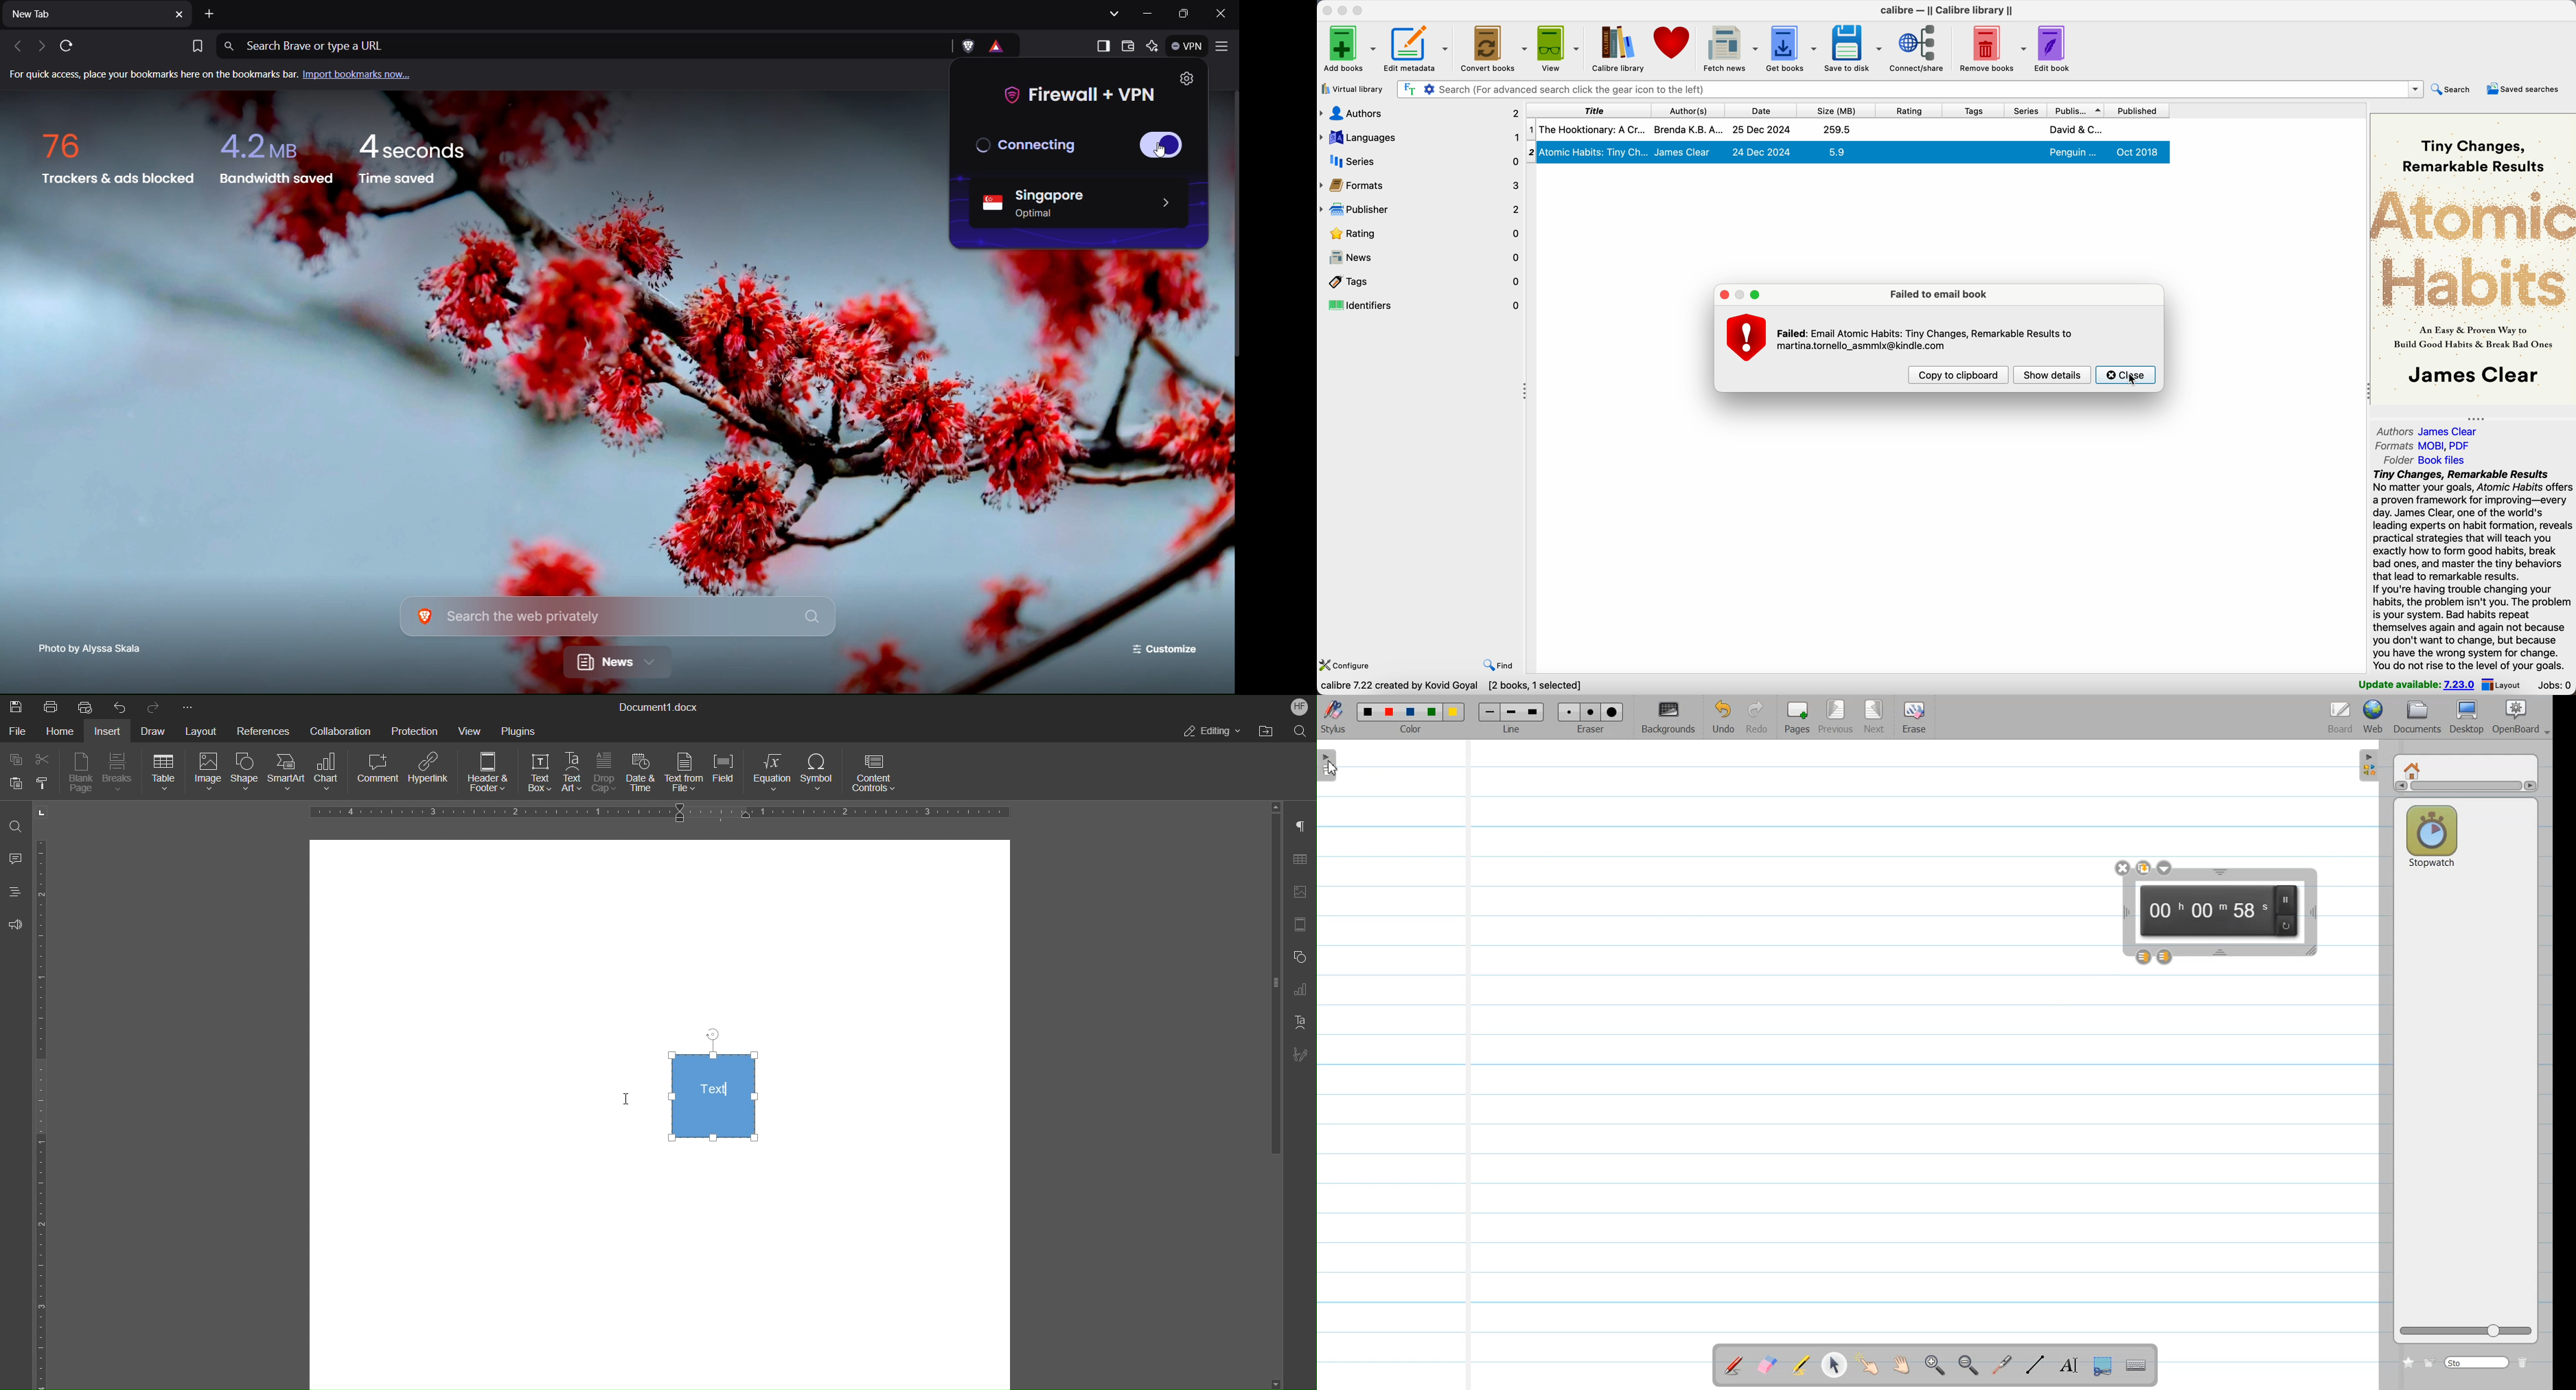  What do you see at coordinates (1498, 666) in the screenshot?
I see `find` at bounding box center [1498, 666].